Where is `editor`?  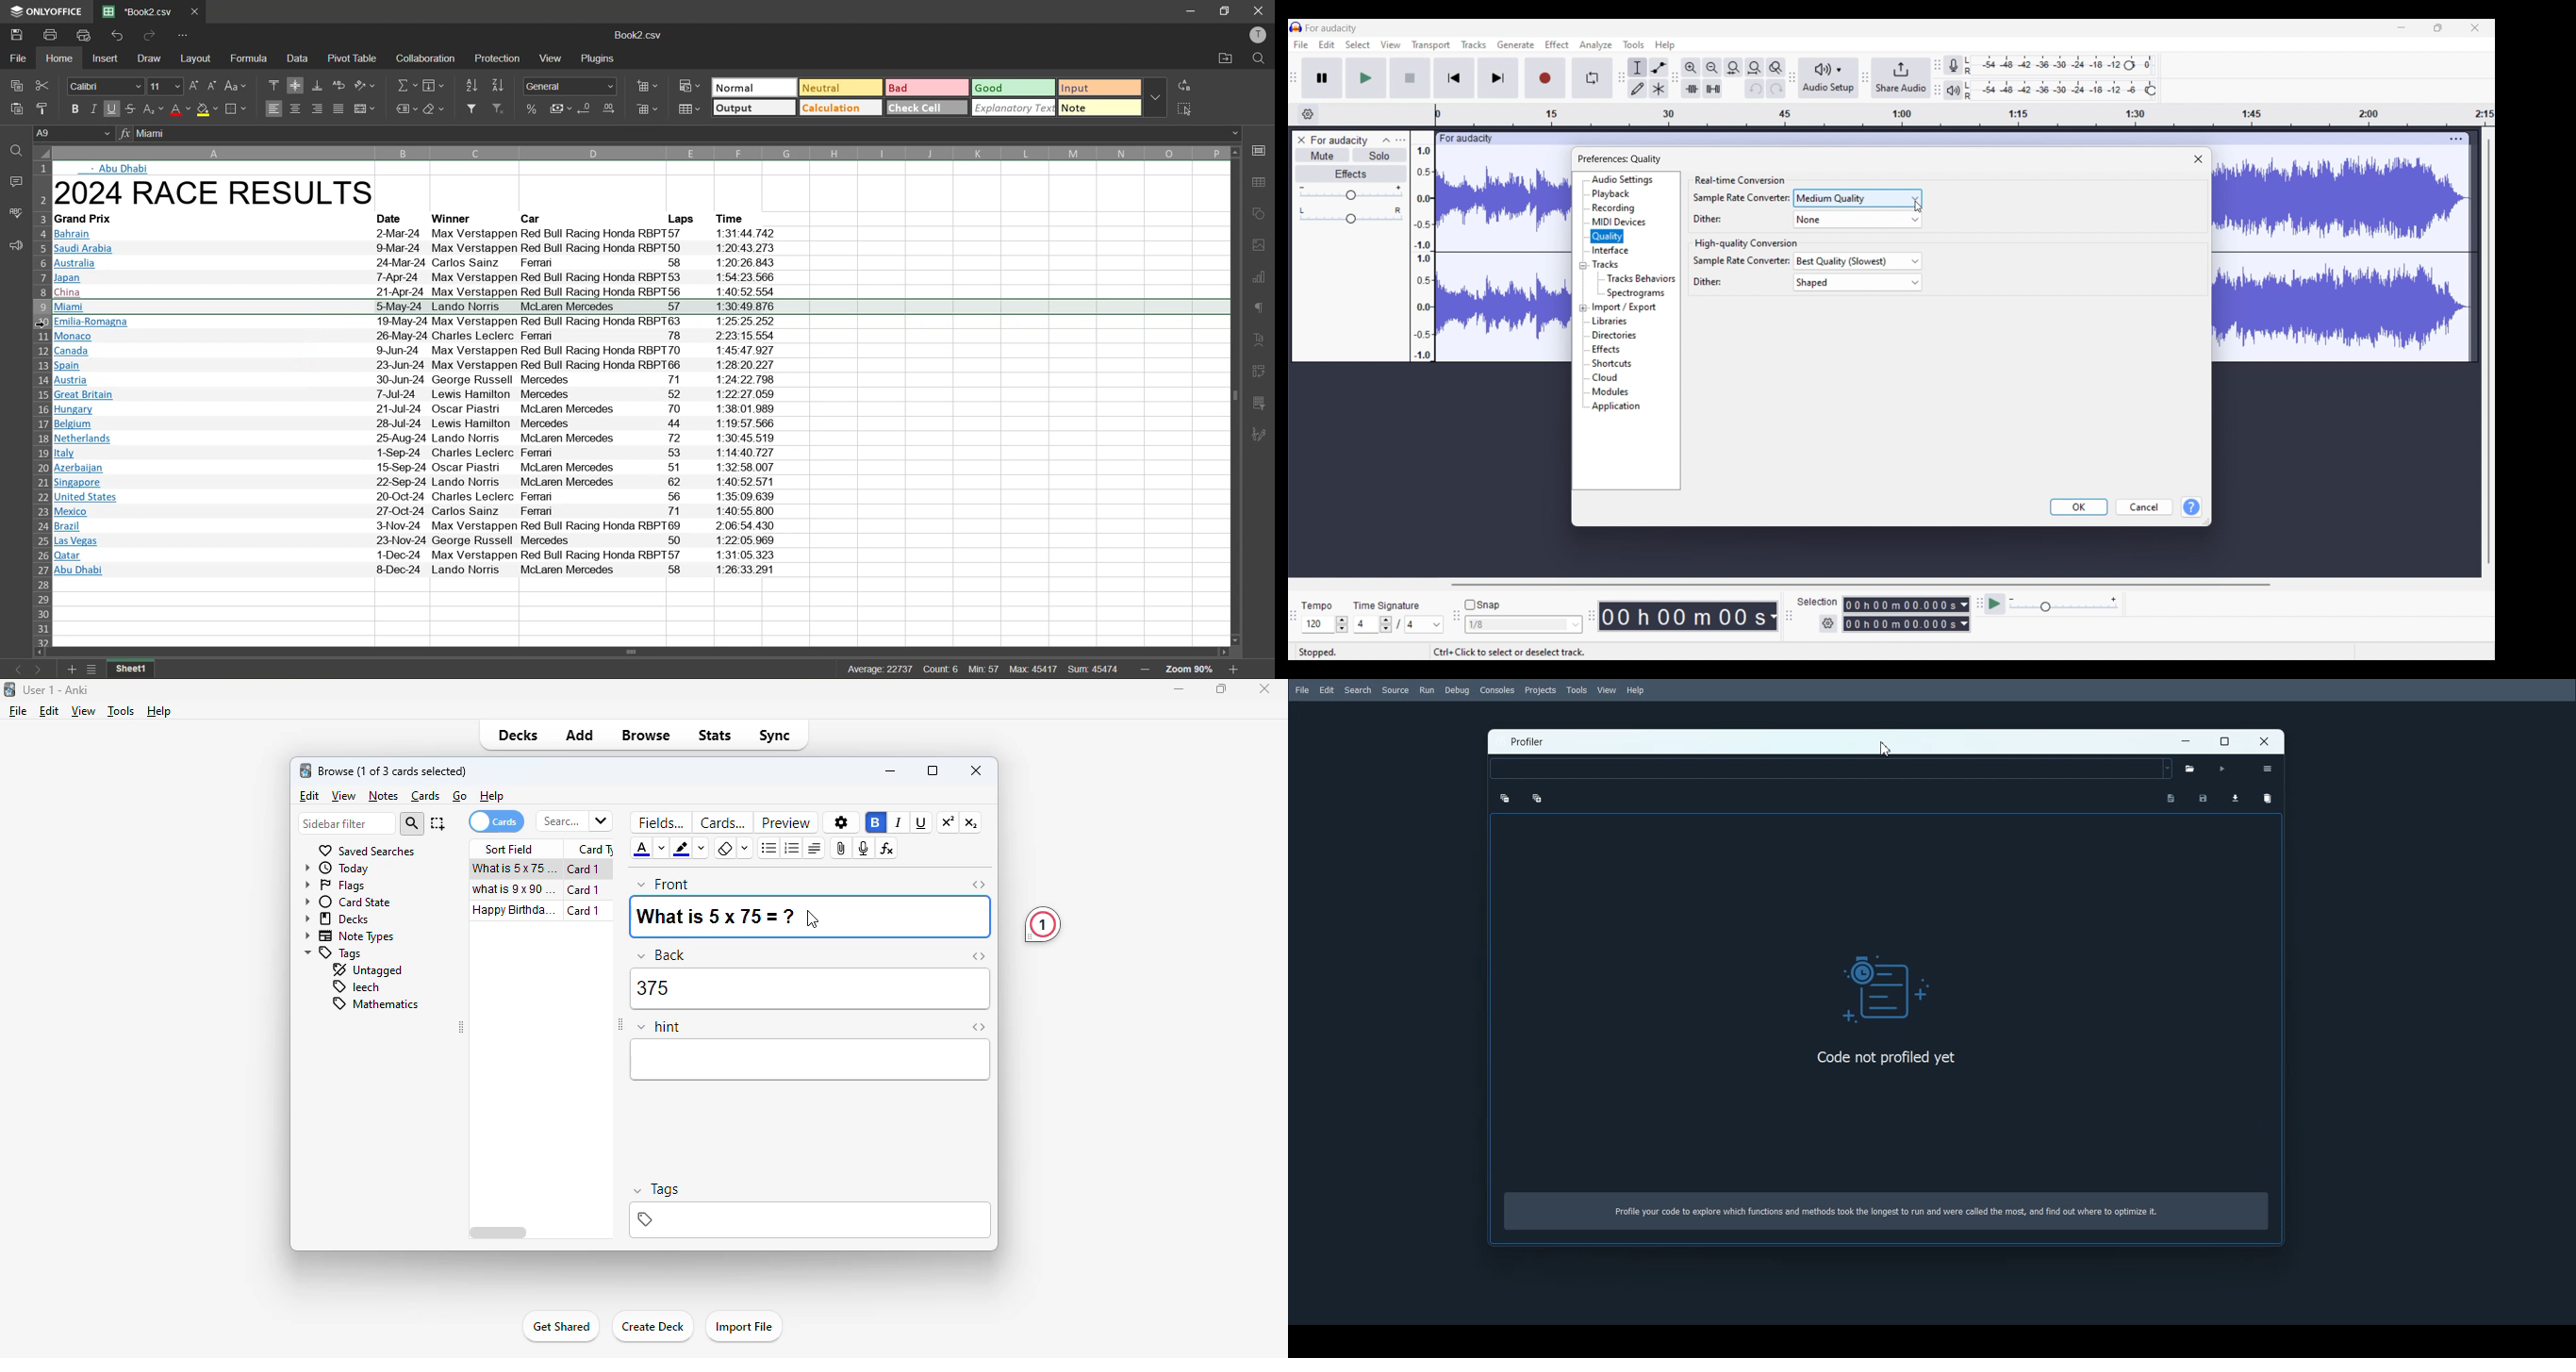
editor is located at coordinates (811, 1060).